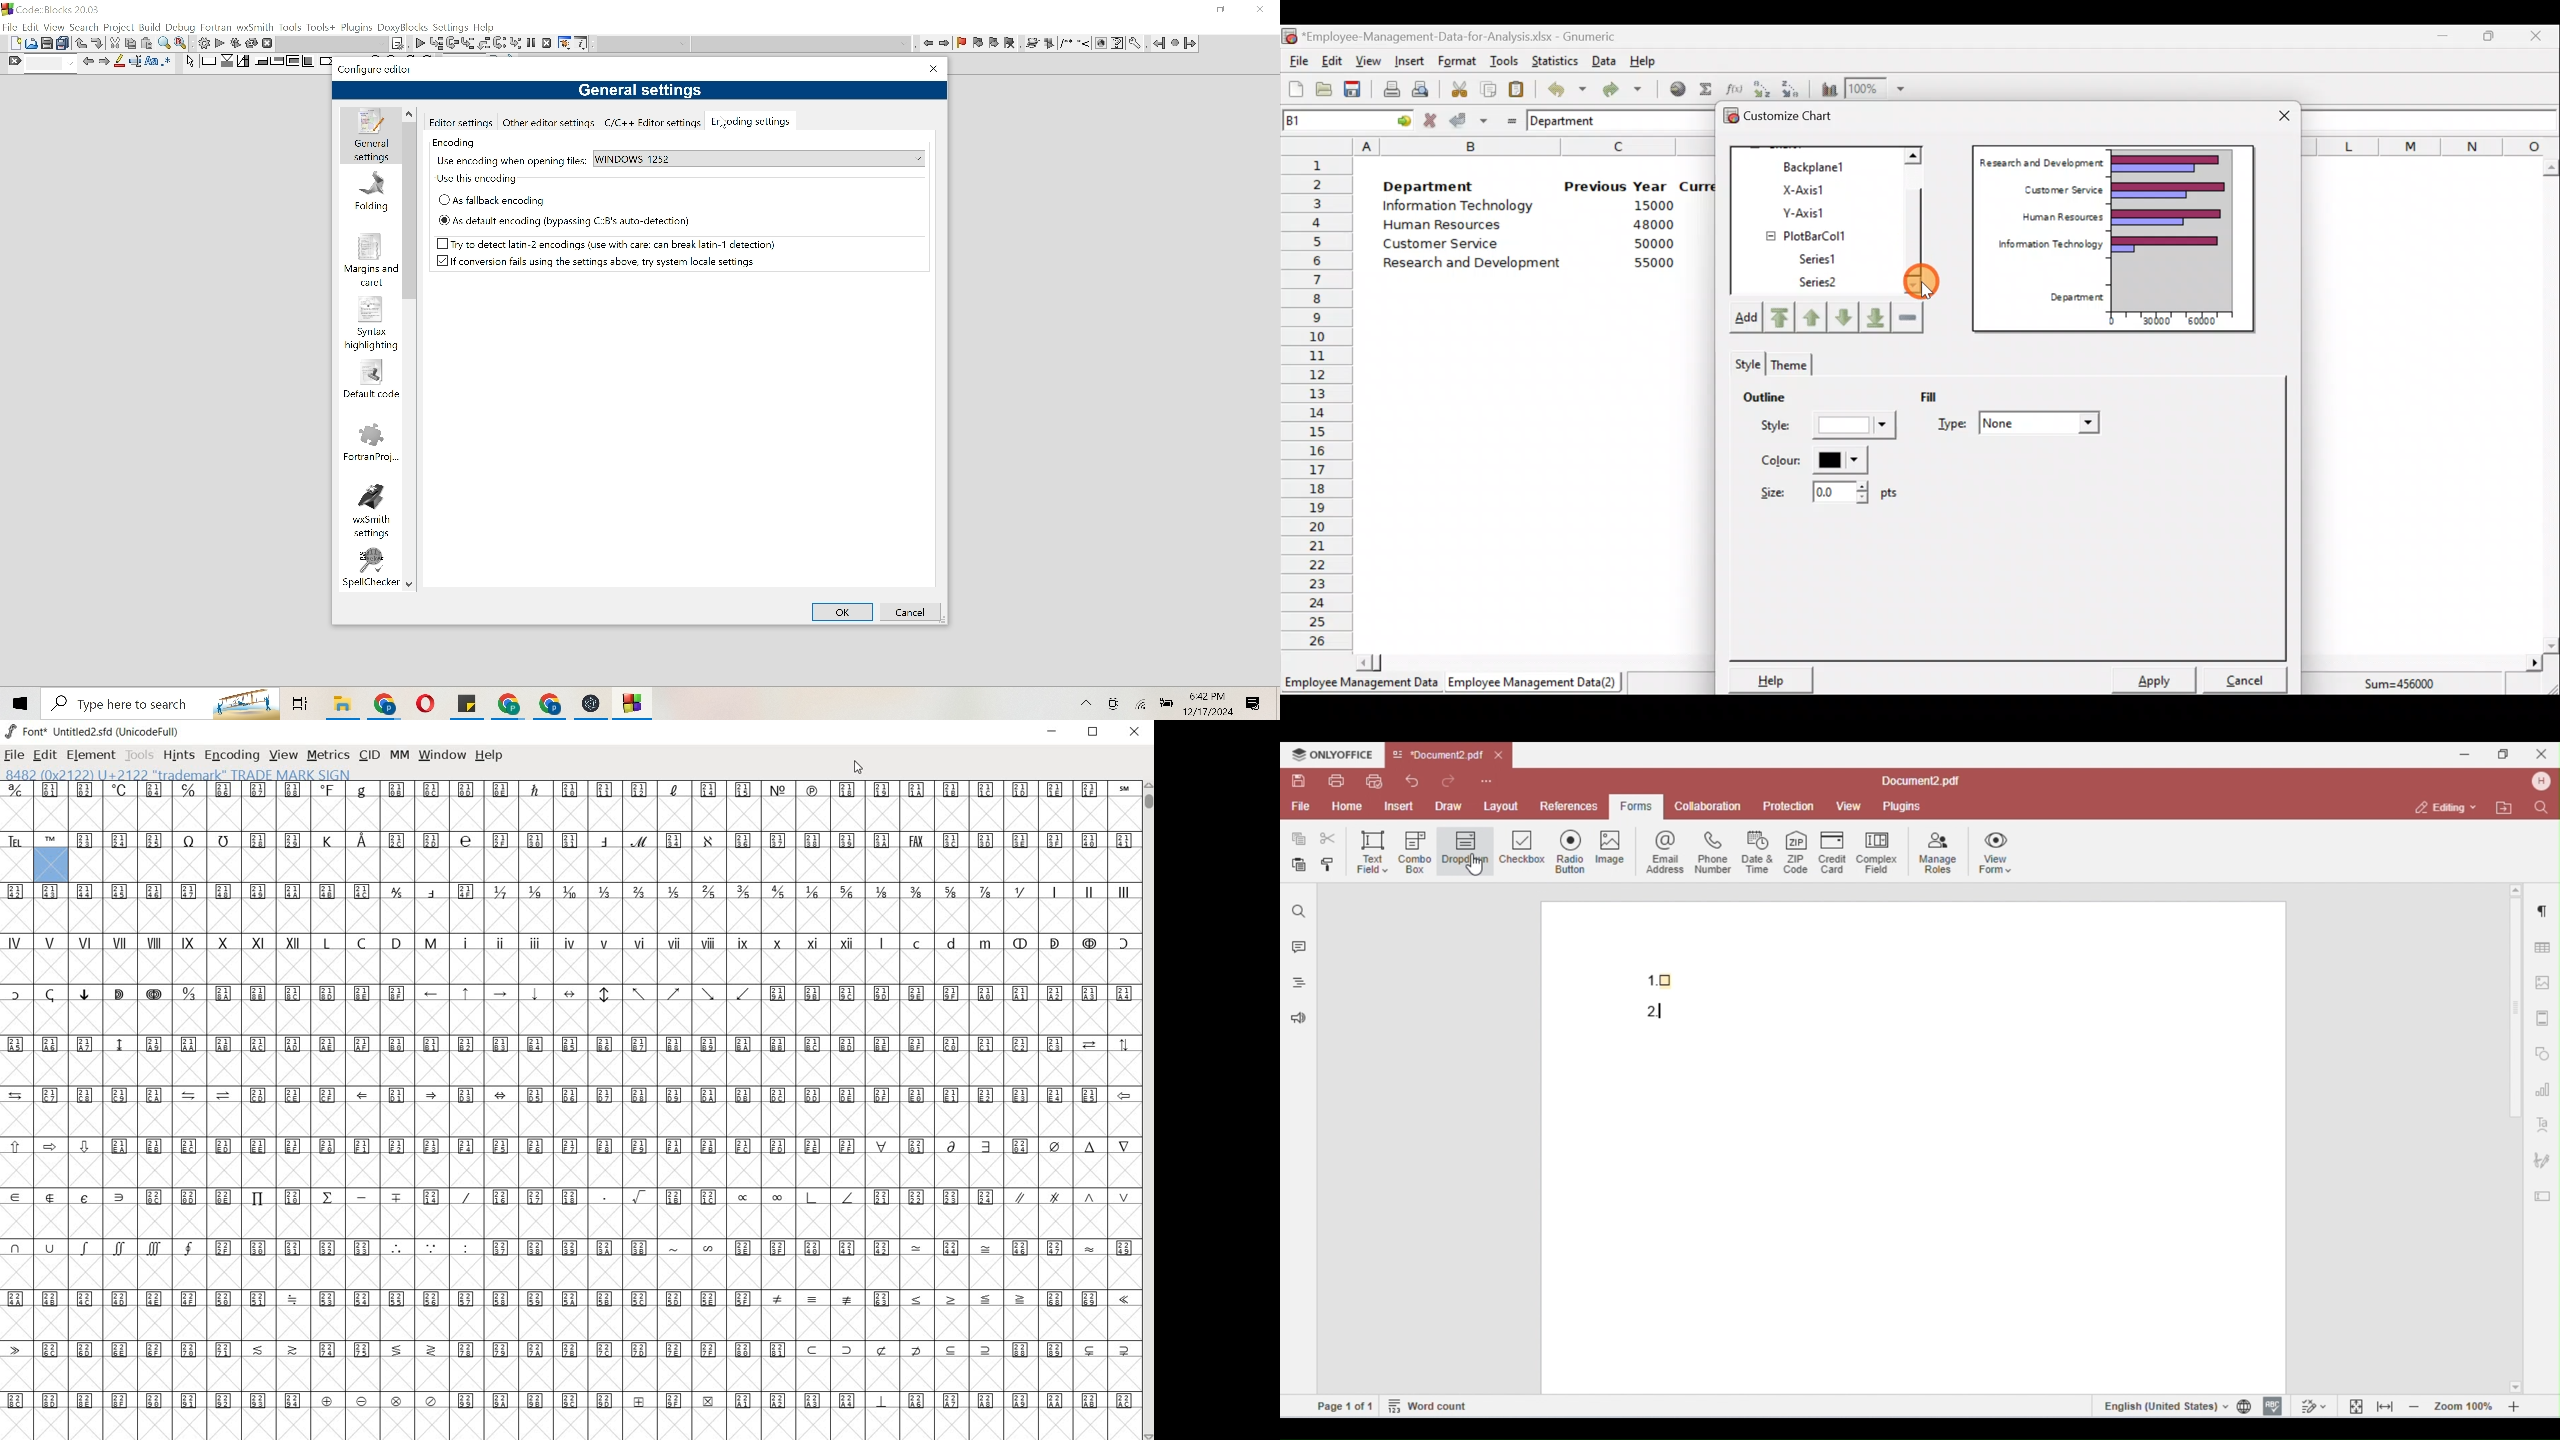 This screenshot has width=2576, height=1456. What do you see at coordinates (139, 43) in the screenshot?
I see `Cut` at bounding box center [139, 43].